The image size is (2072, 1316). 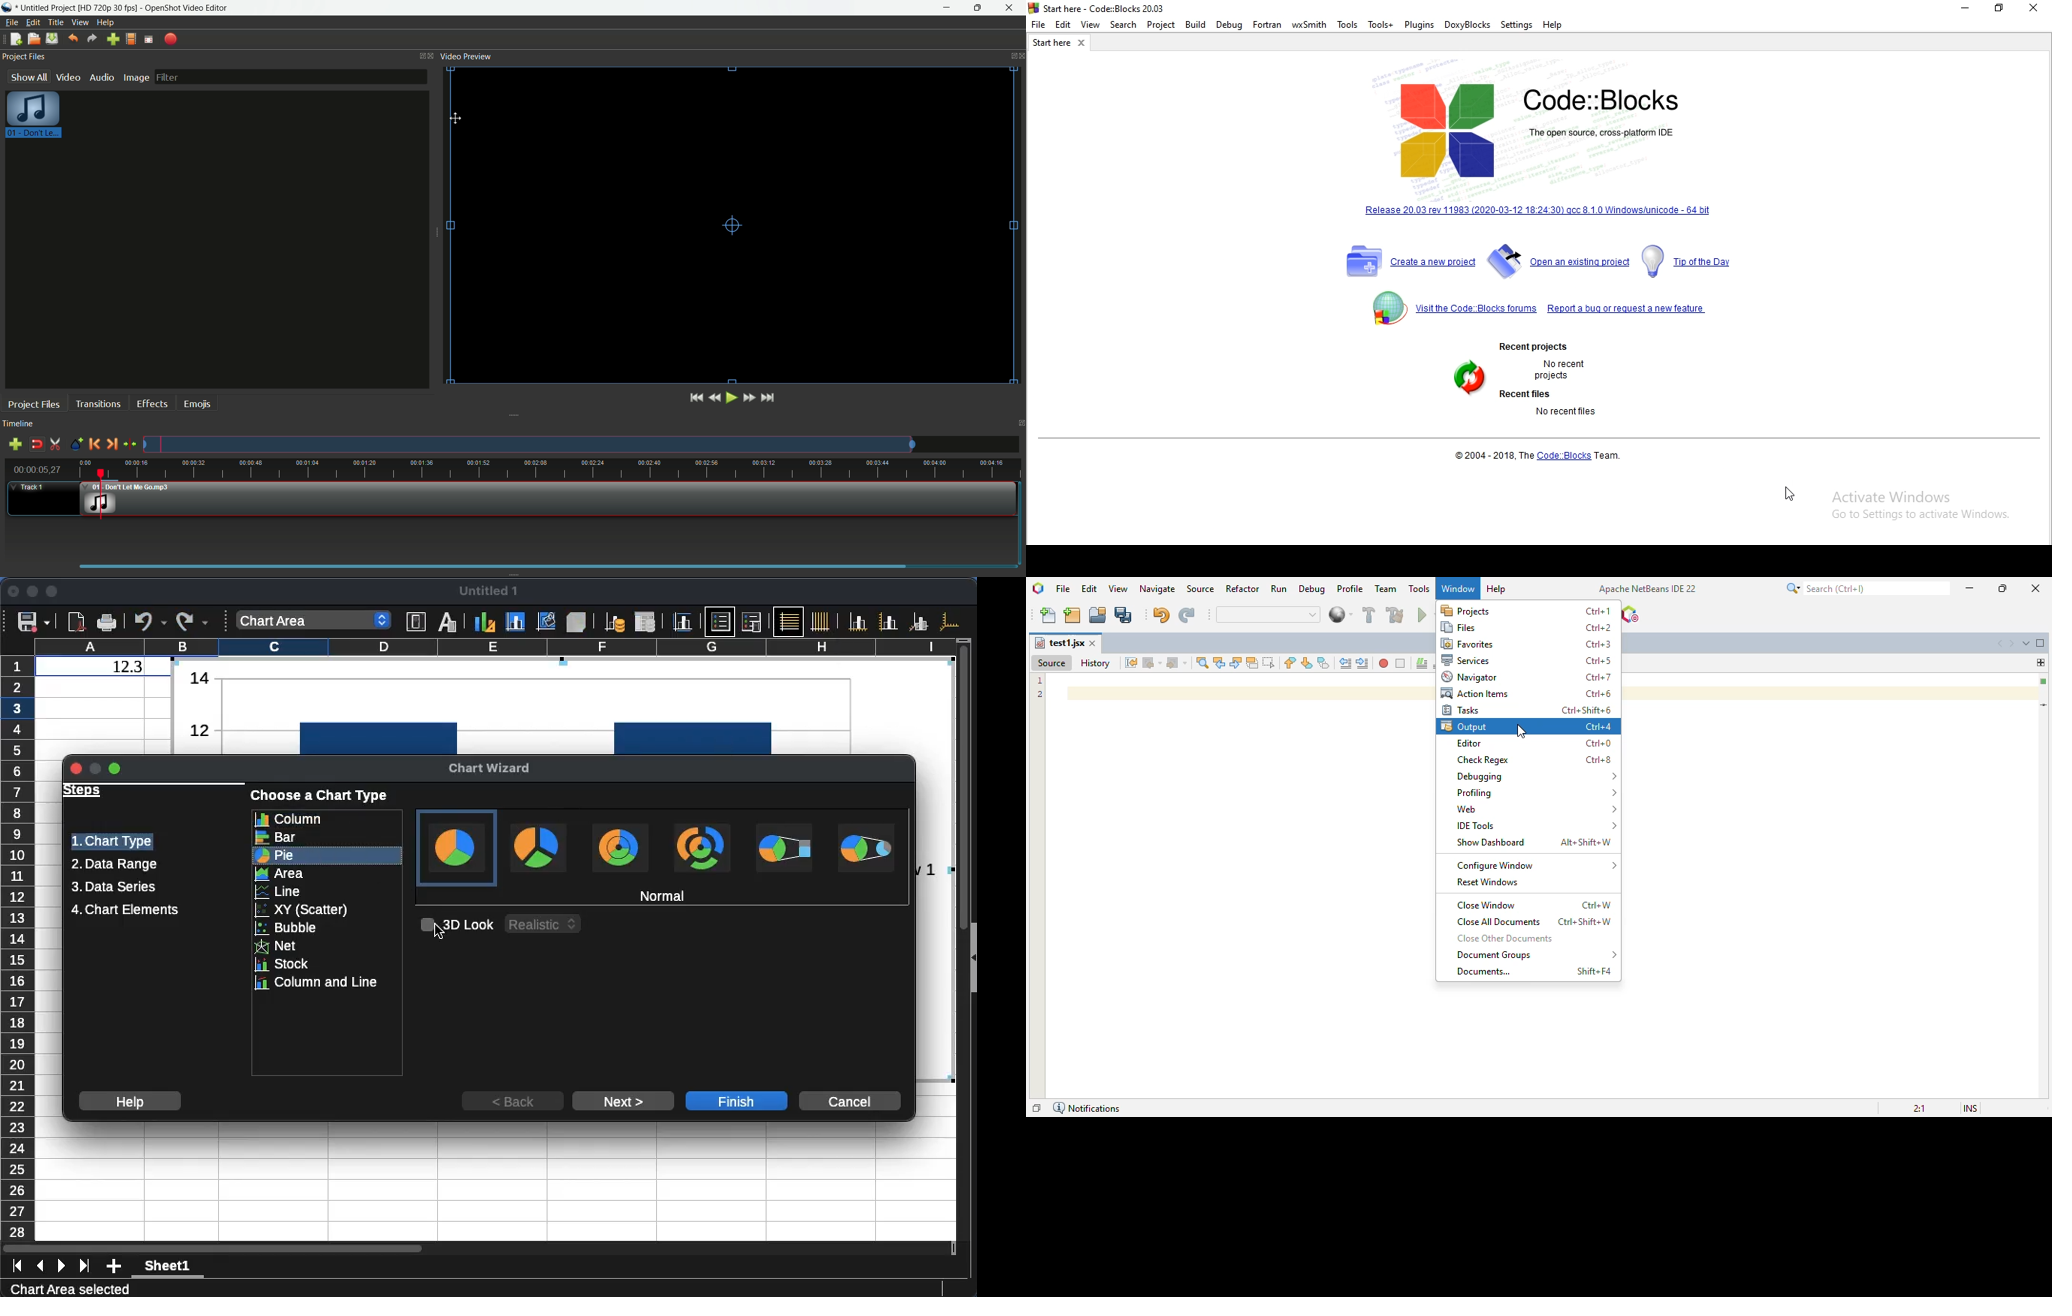 What do you see at coordinates (821, 621) in the screenshot?
I see `Vertical grids` at bounding box center [821, 621].